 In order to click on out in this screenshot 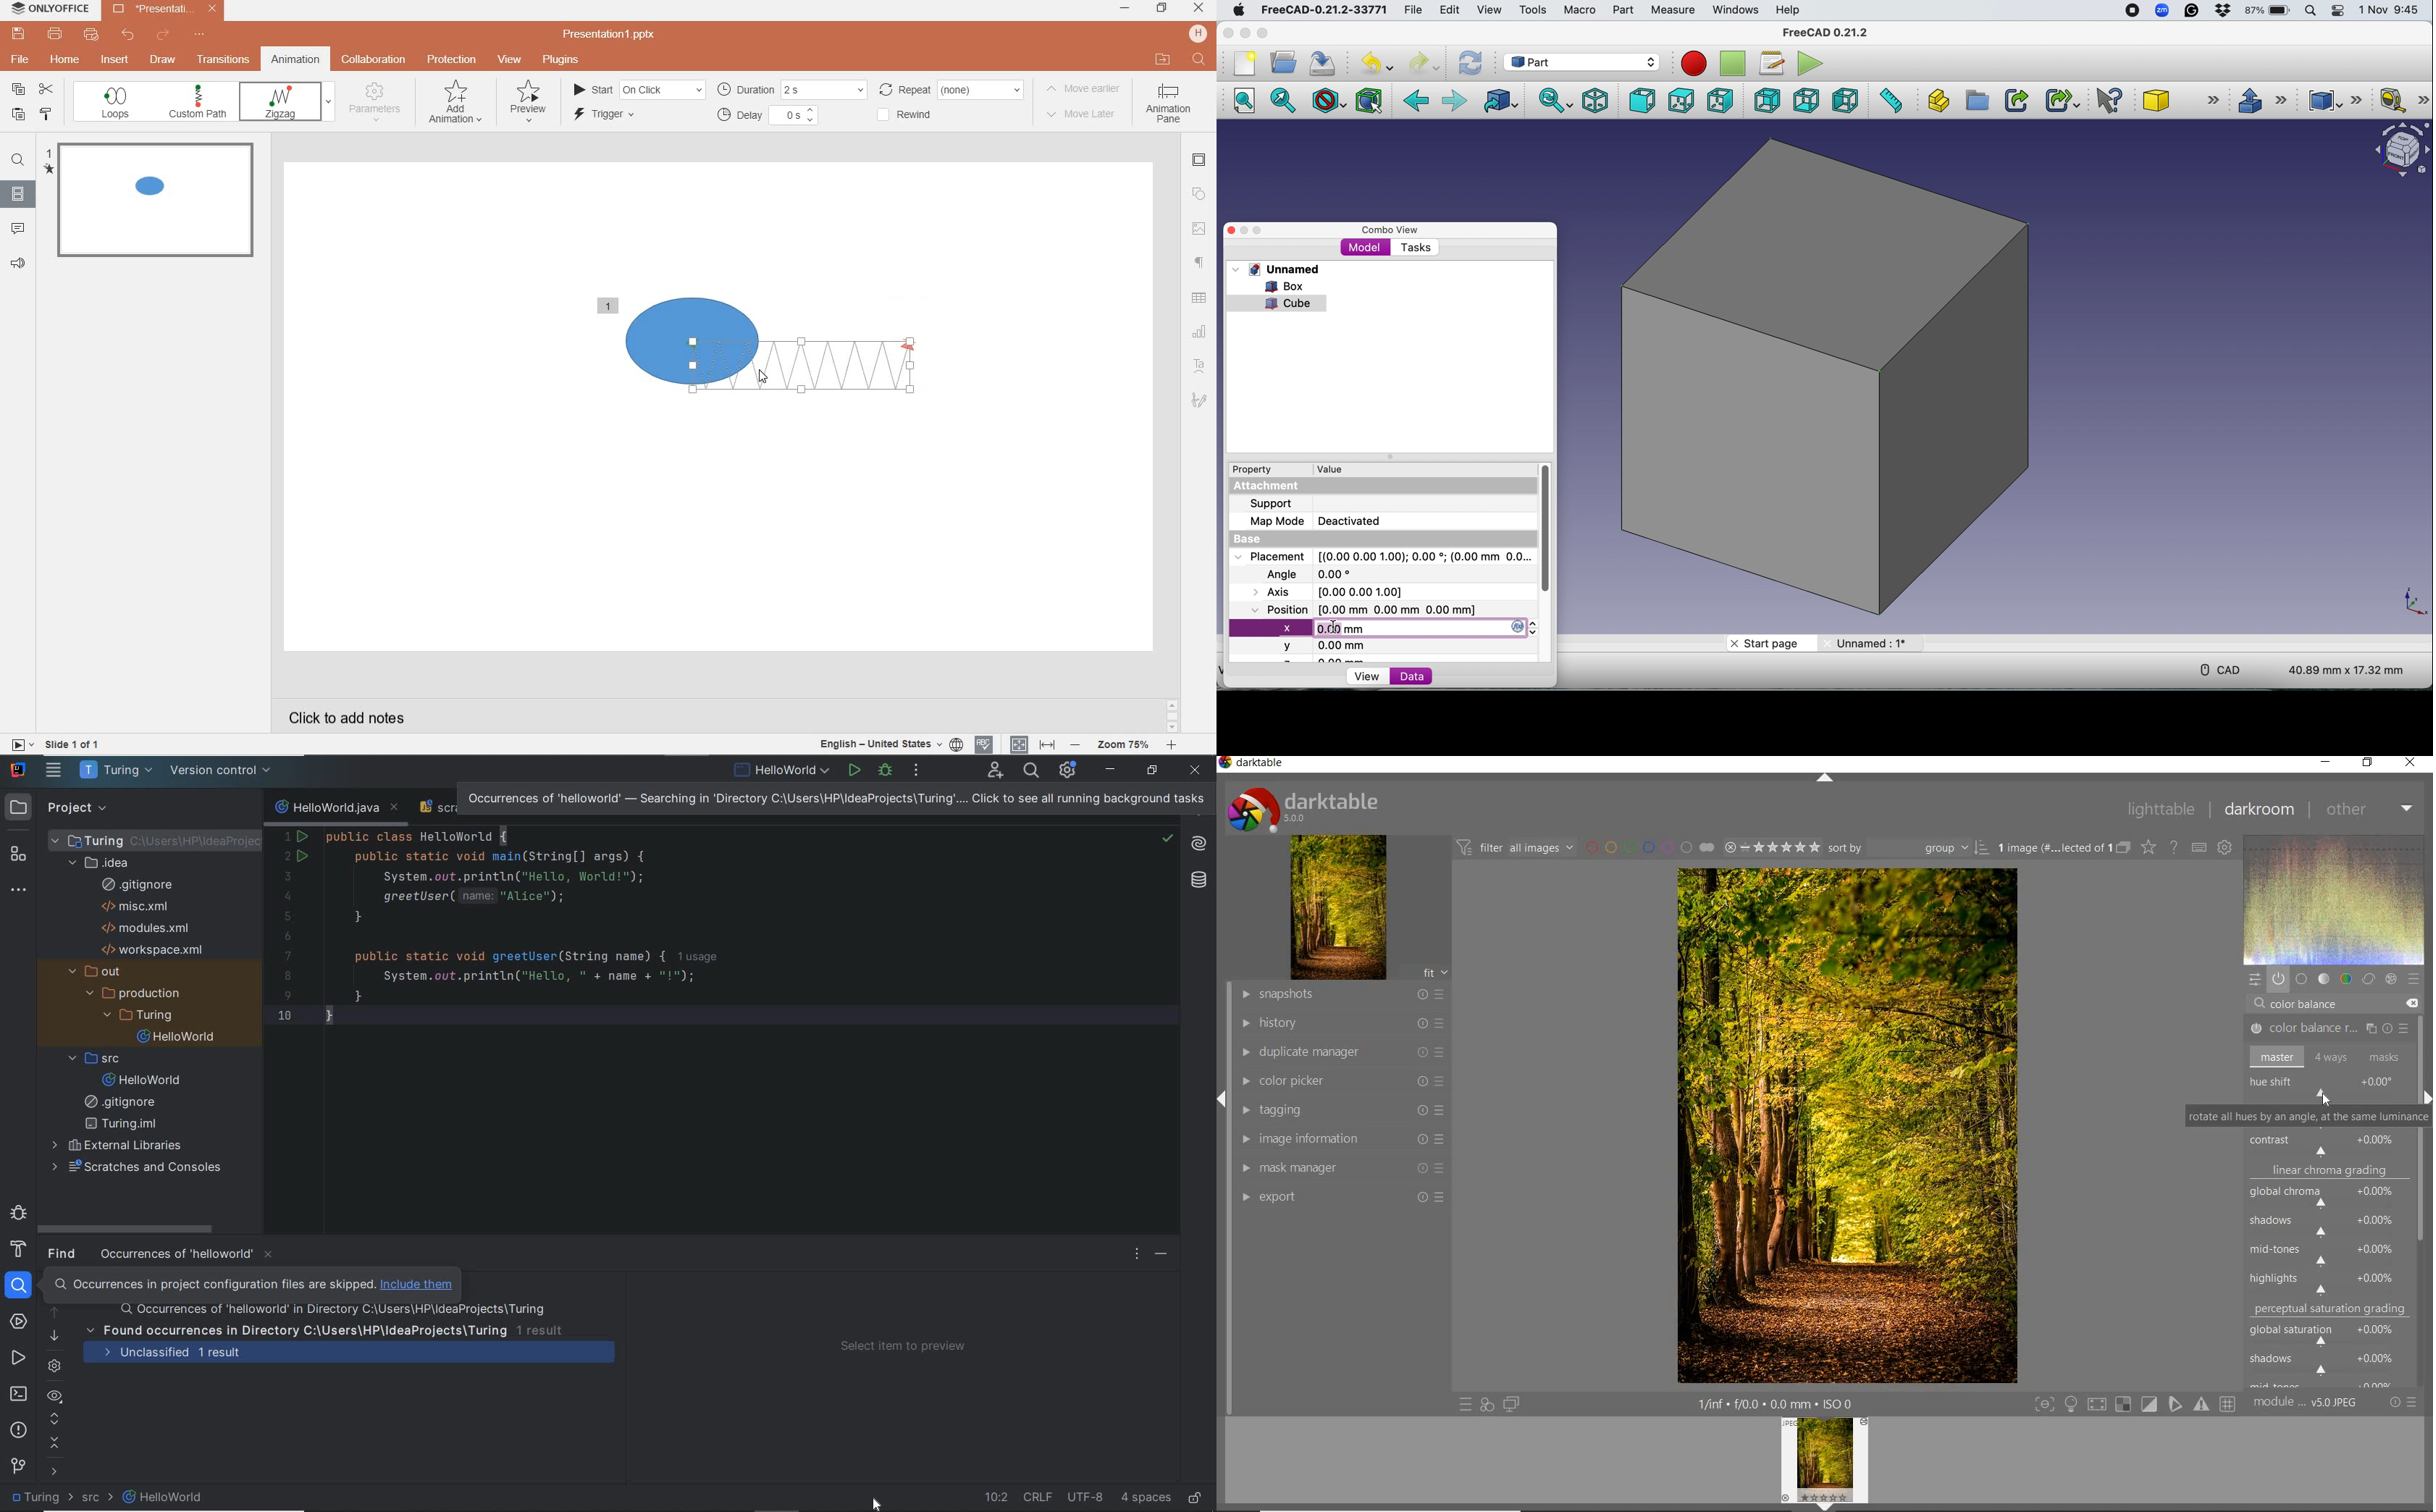, I will do `click(101, 971)`.